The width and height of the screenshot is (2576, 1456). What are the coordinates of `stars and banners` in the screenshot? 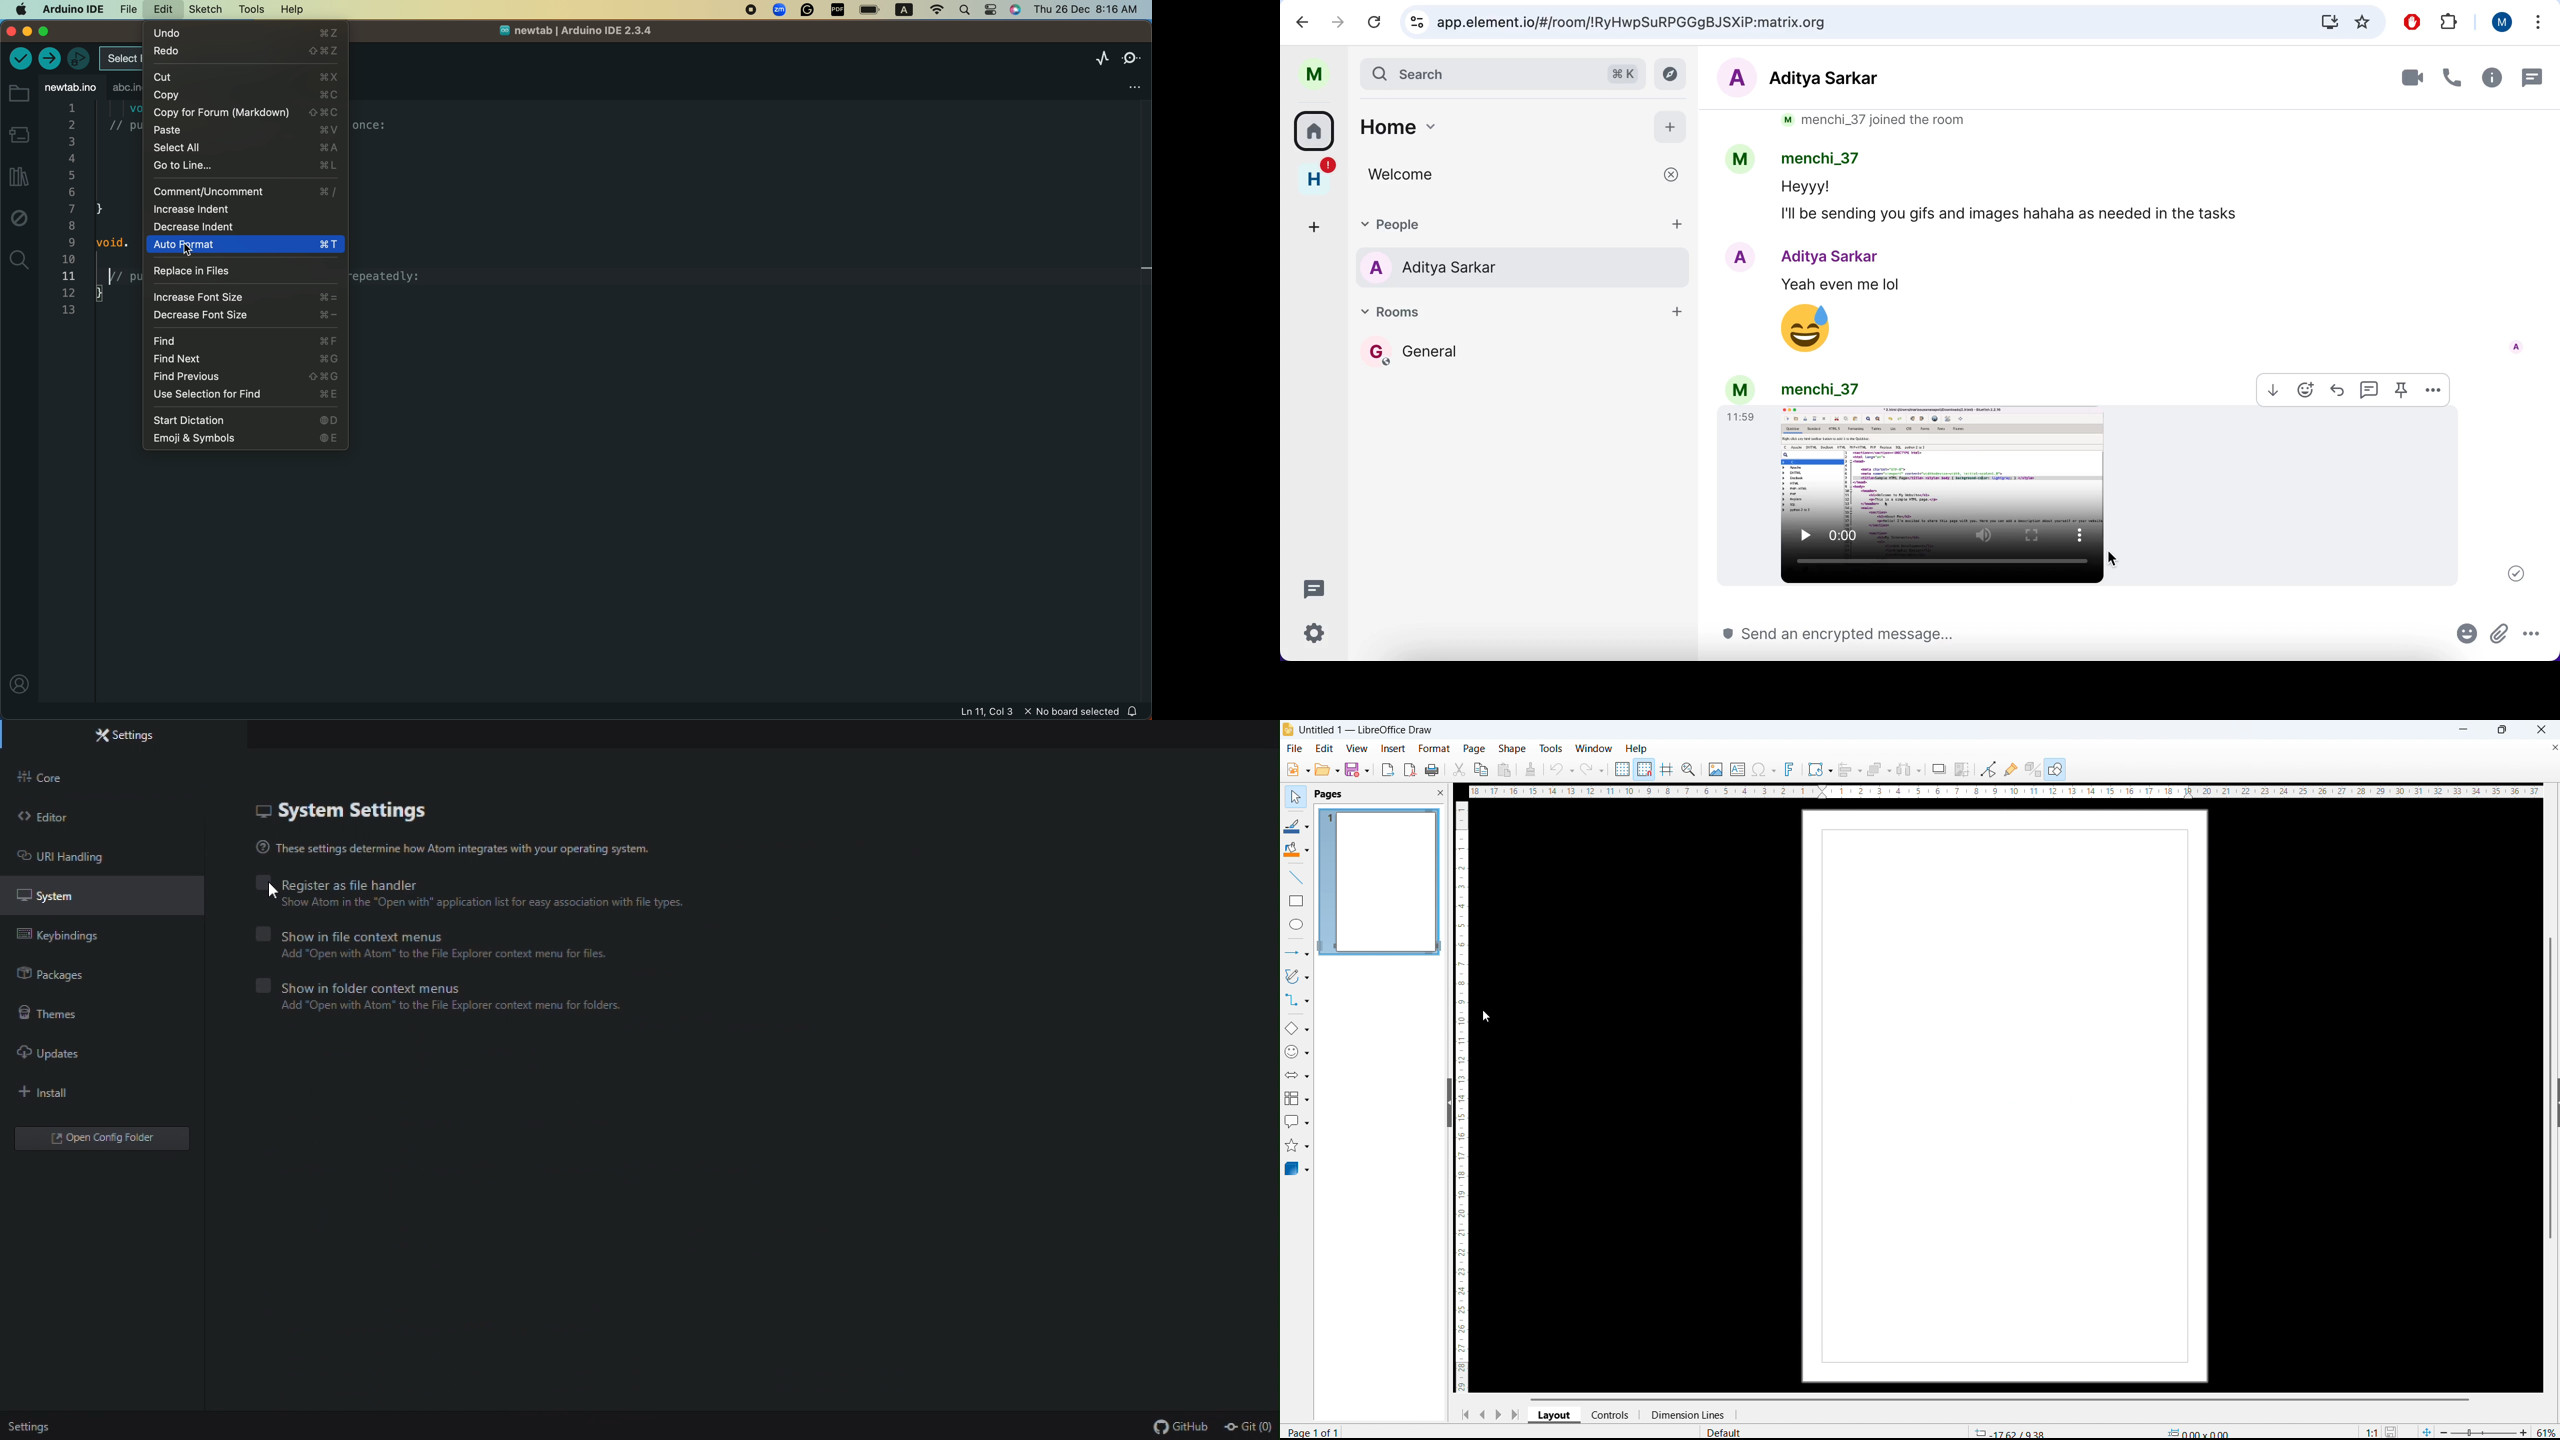 It's located at (1297, 1148).